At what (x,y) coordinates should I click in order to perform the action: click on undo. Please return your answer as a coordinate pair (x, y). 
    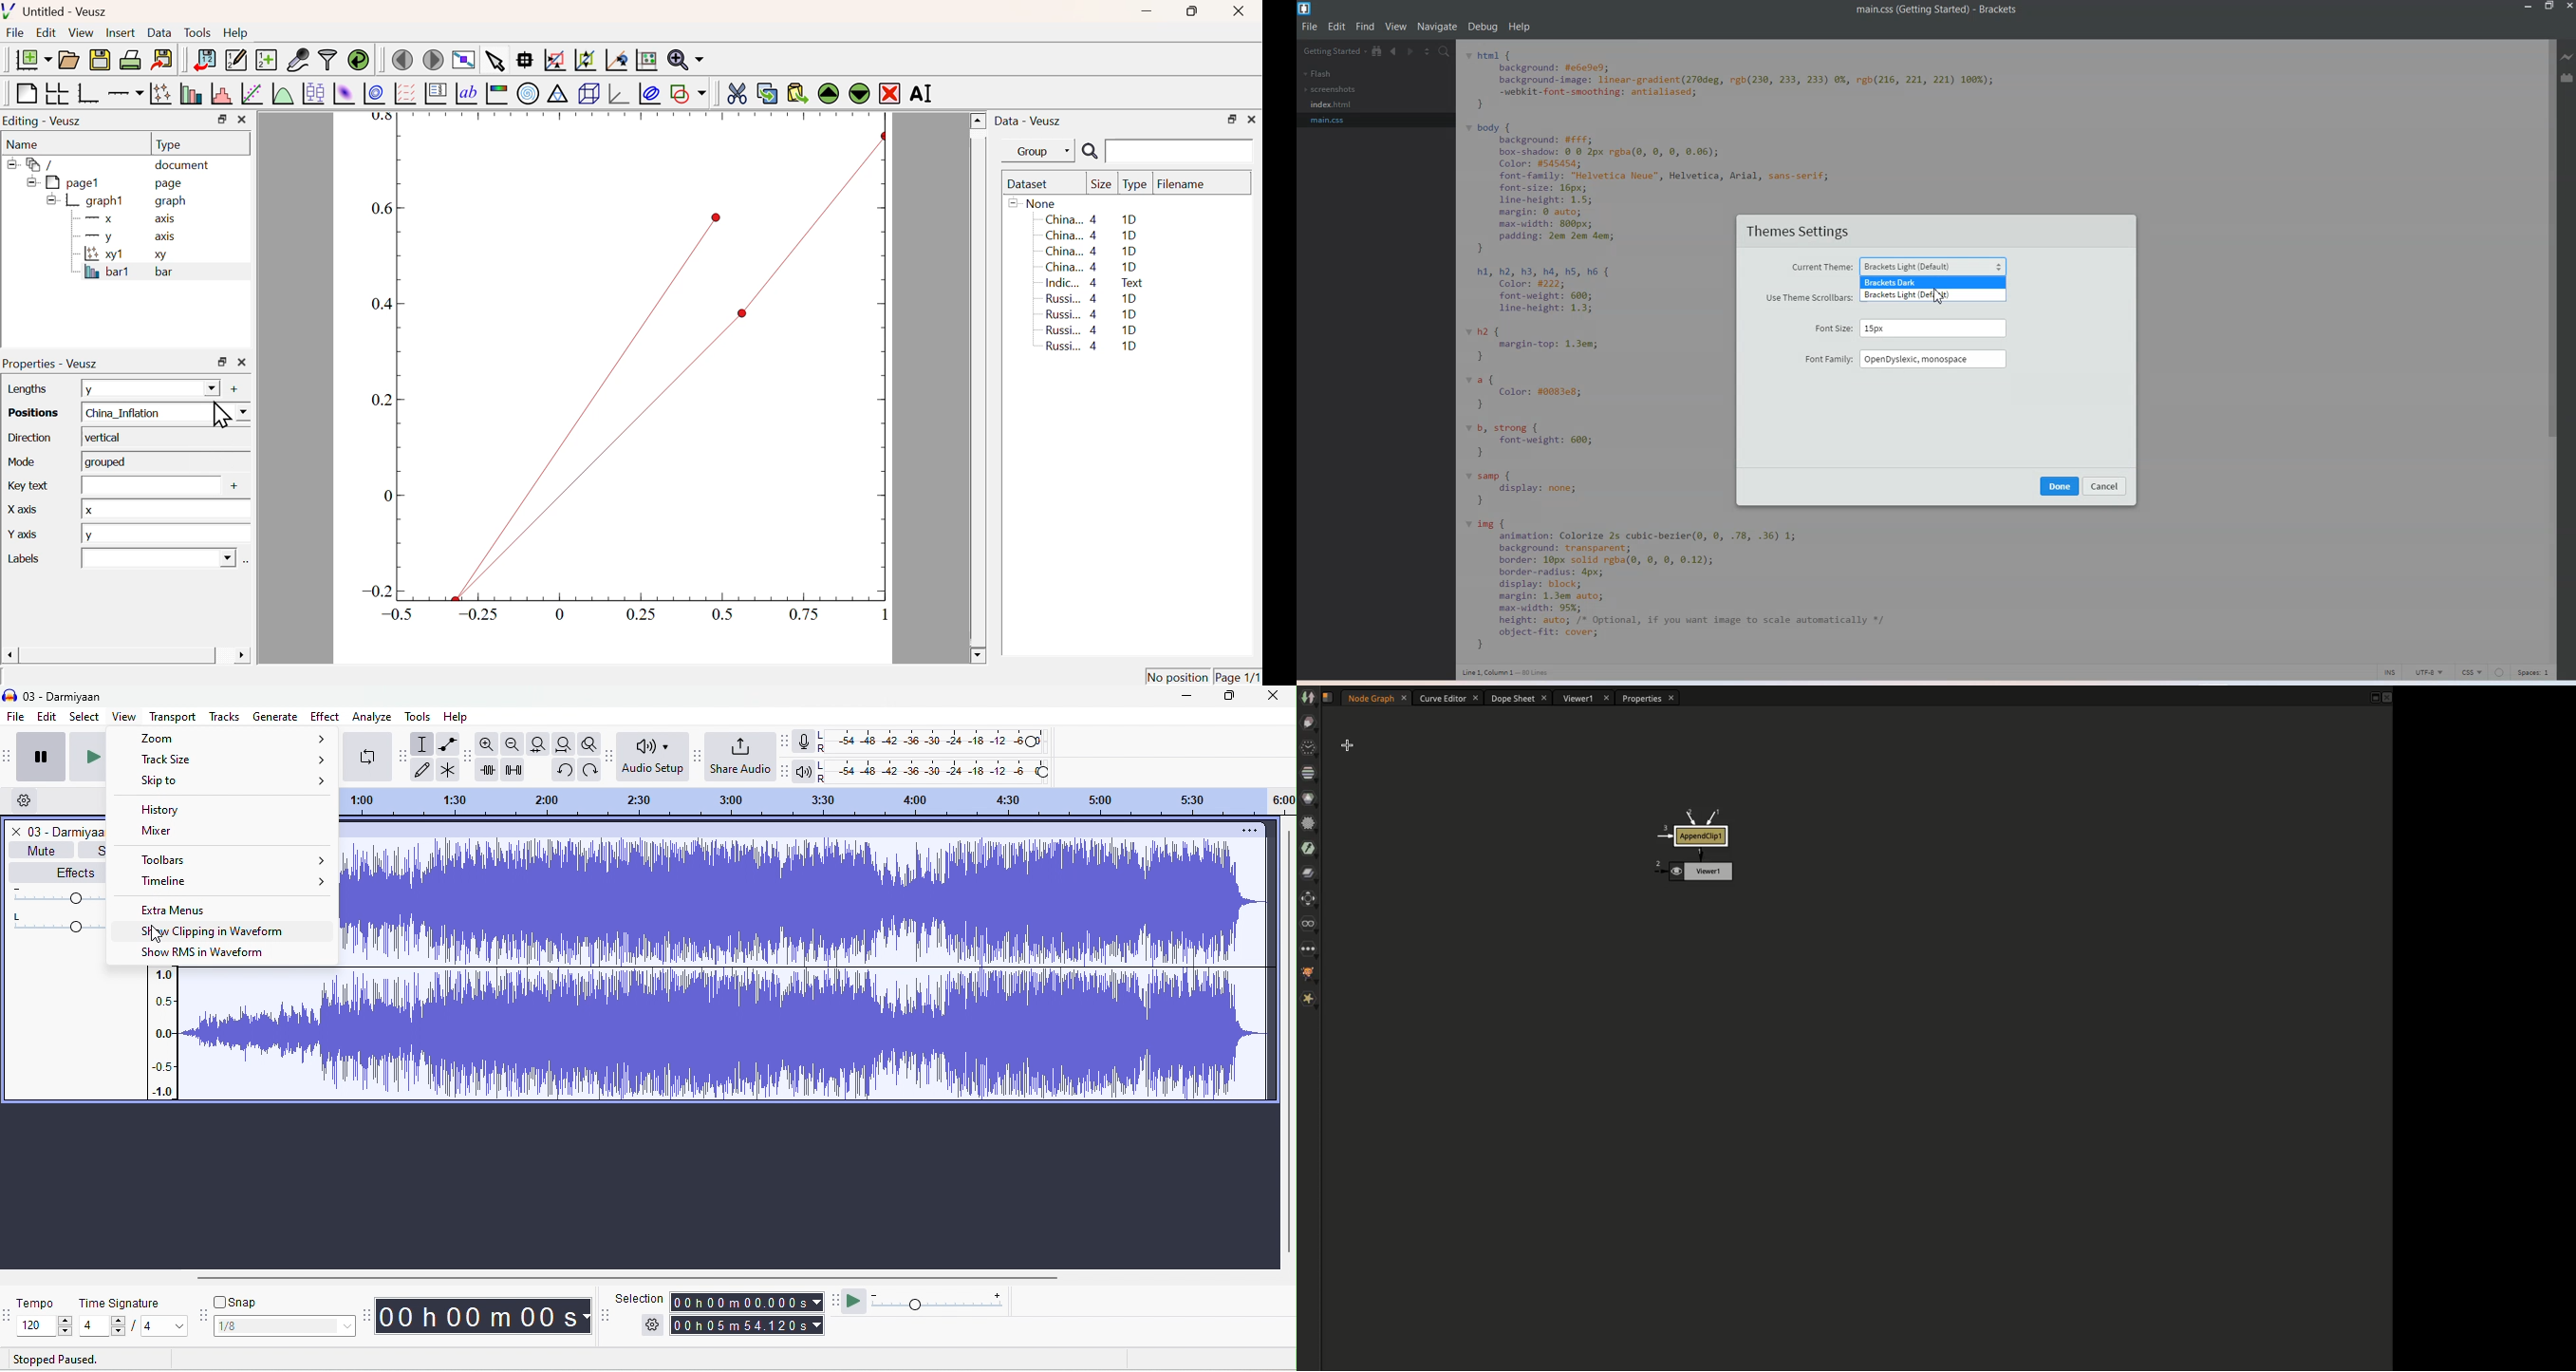
    Looking at the image, I should click on (588, 771).